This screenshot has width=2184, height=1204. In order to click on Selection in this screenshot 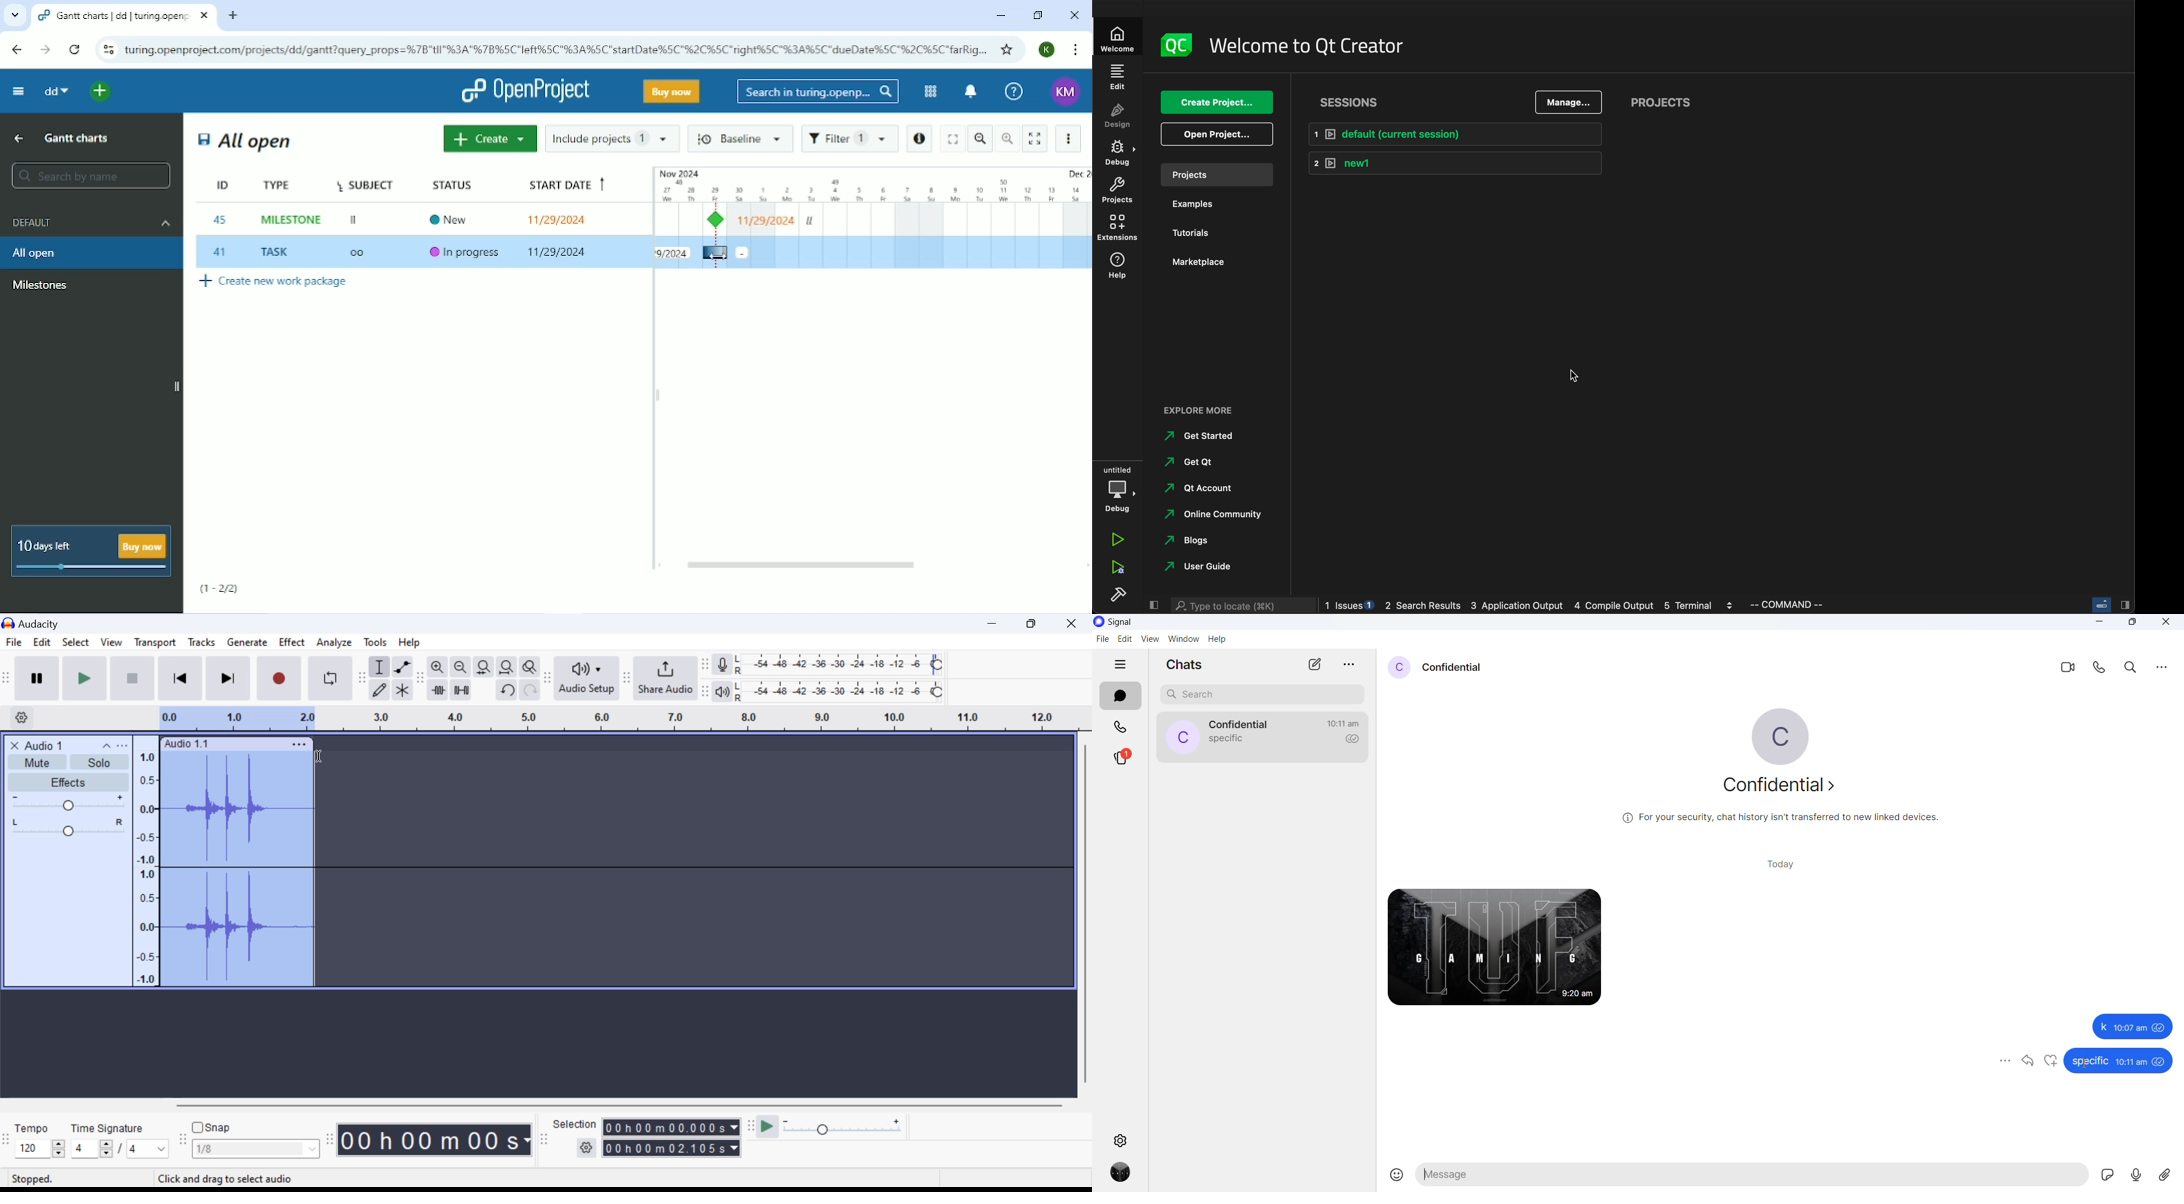, I will do `click(575, 1124)`.